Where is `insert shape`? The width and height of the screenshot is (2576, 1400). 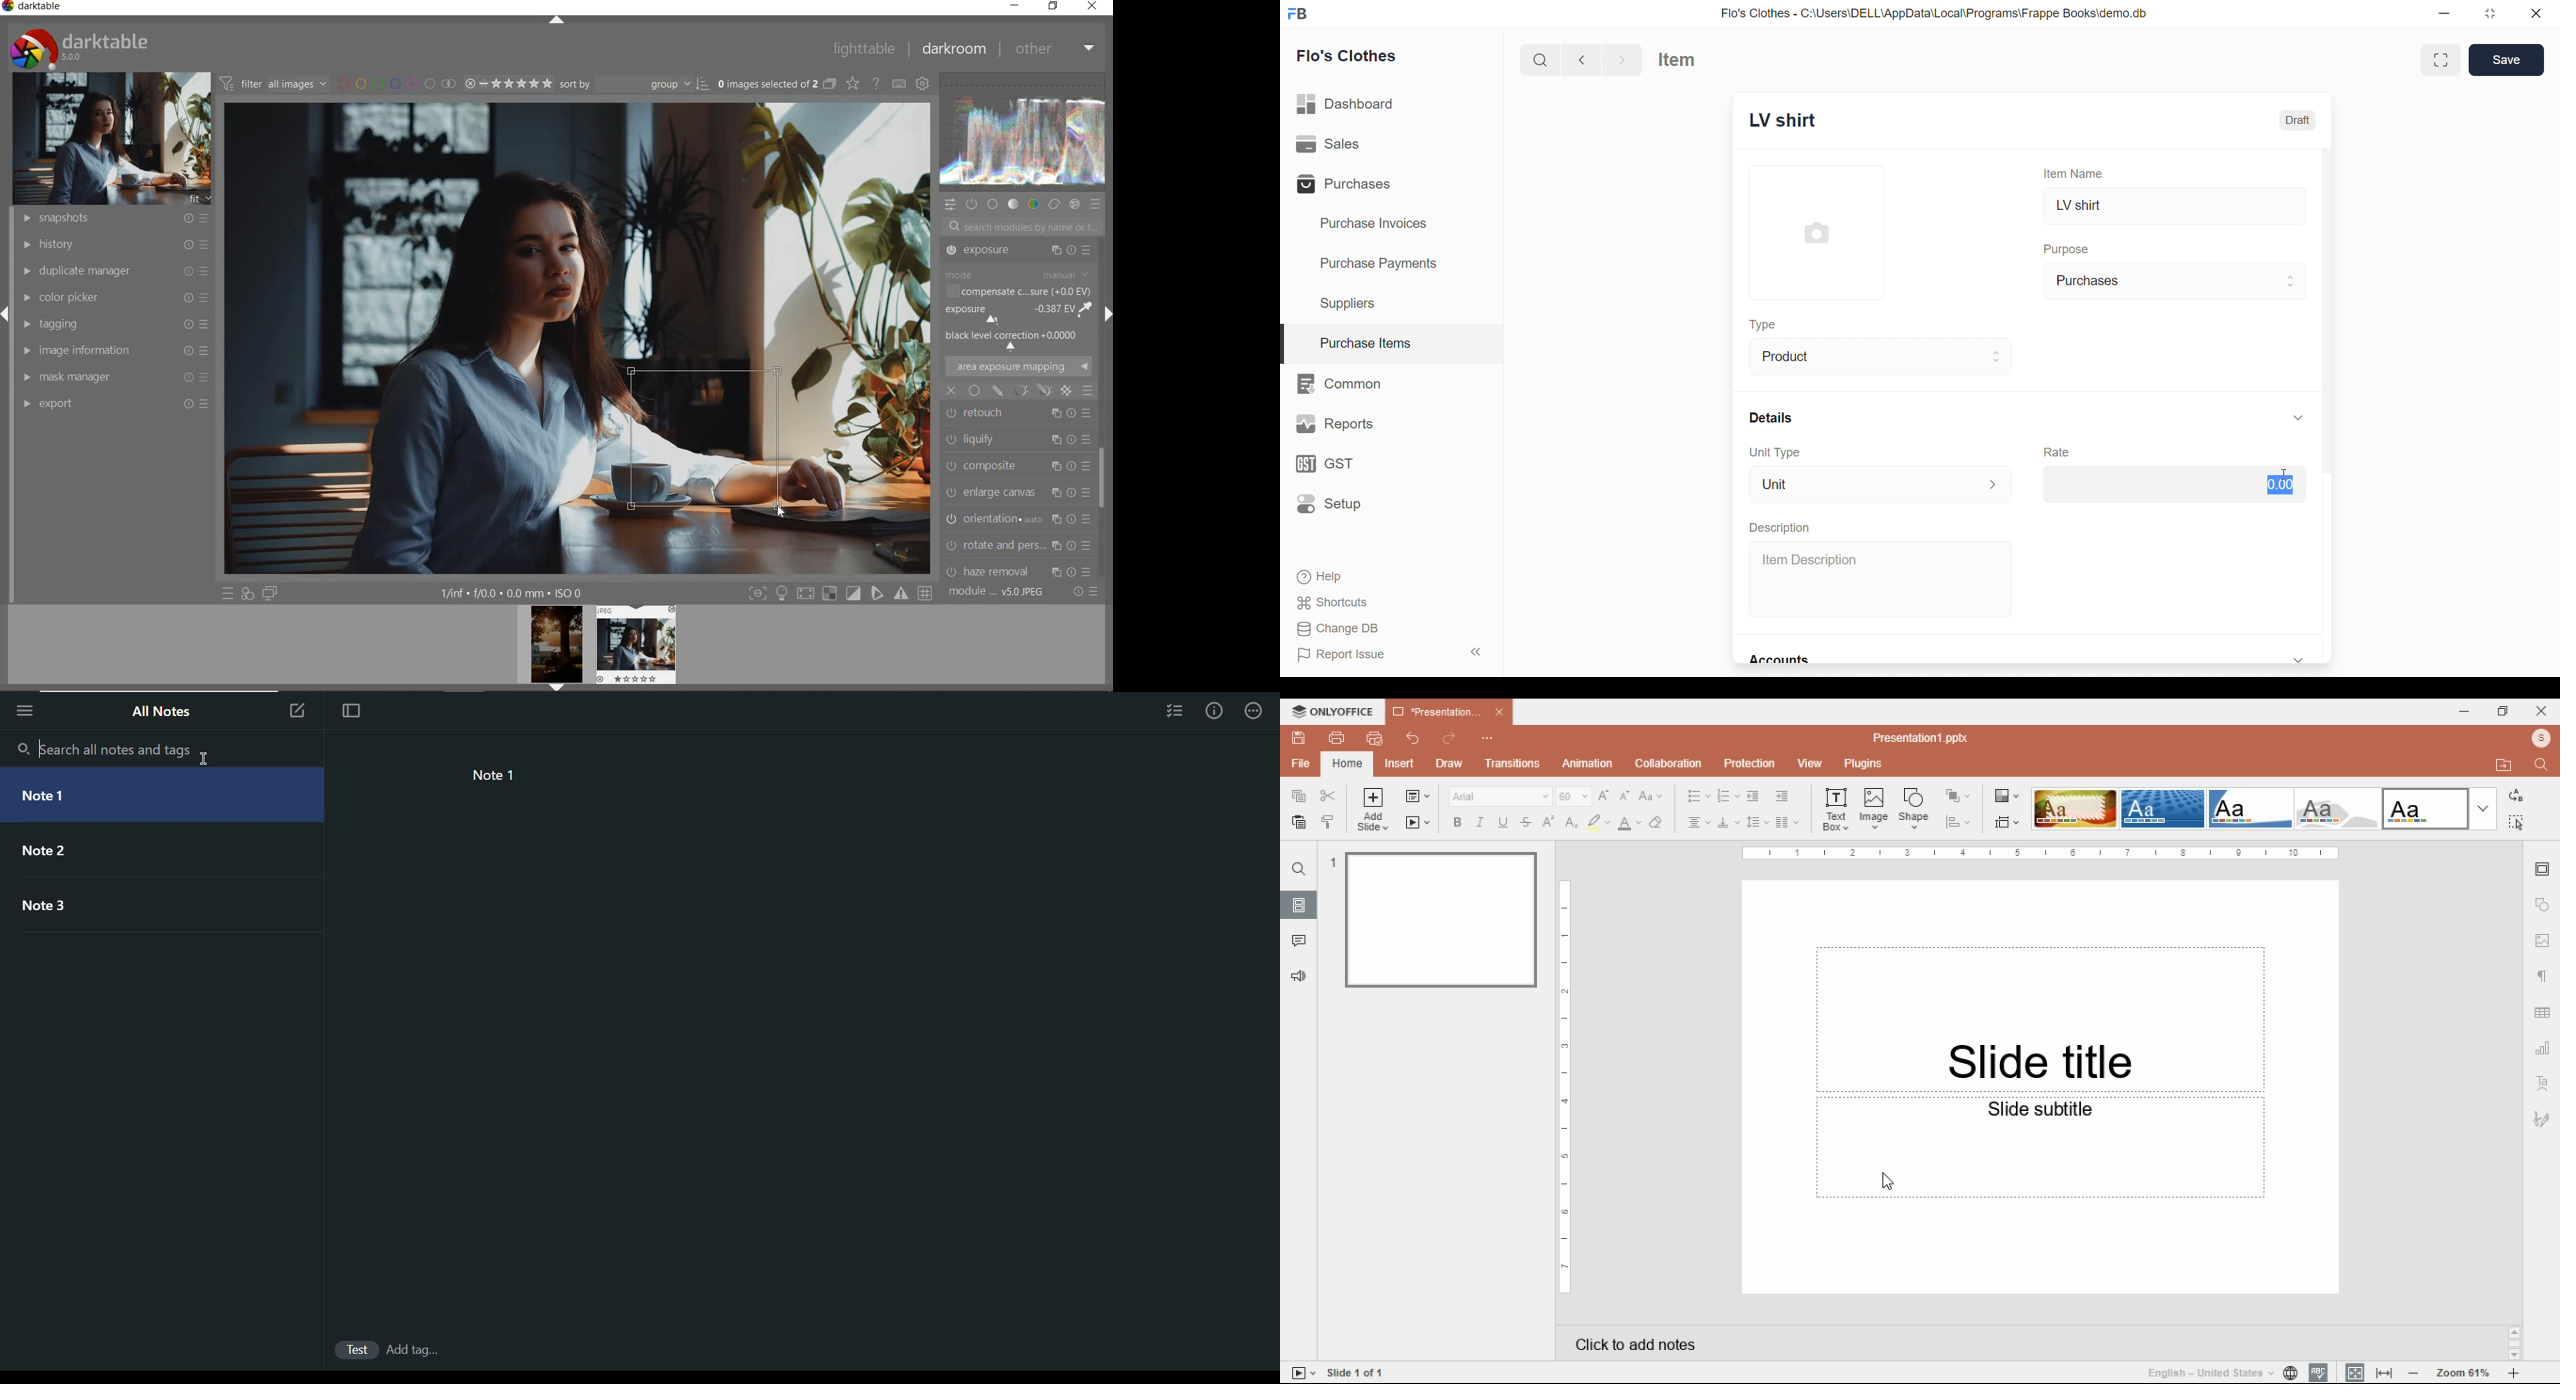
insert shape is located at coordinates (1915, 808).